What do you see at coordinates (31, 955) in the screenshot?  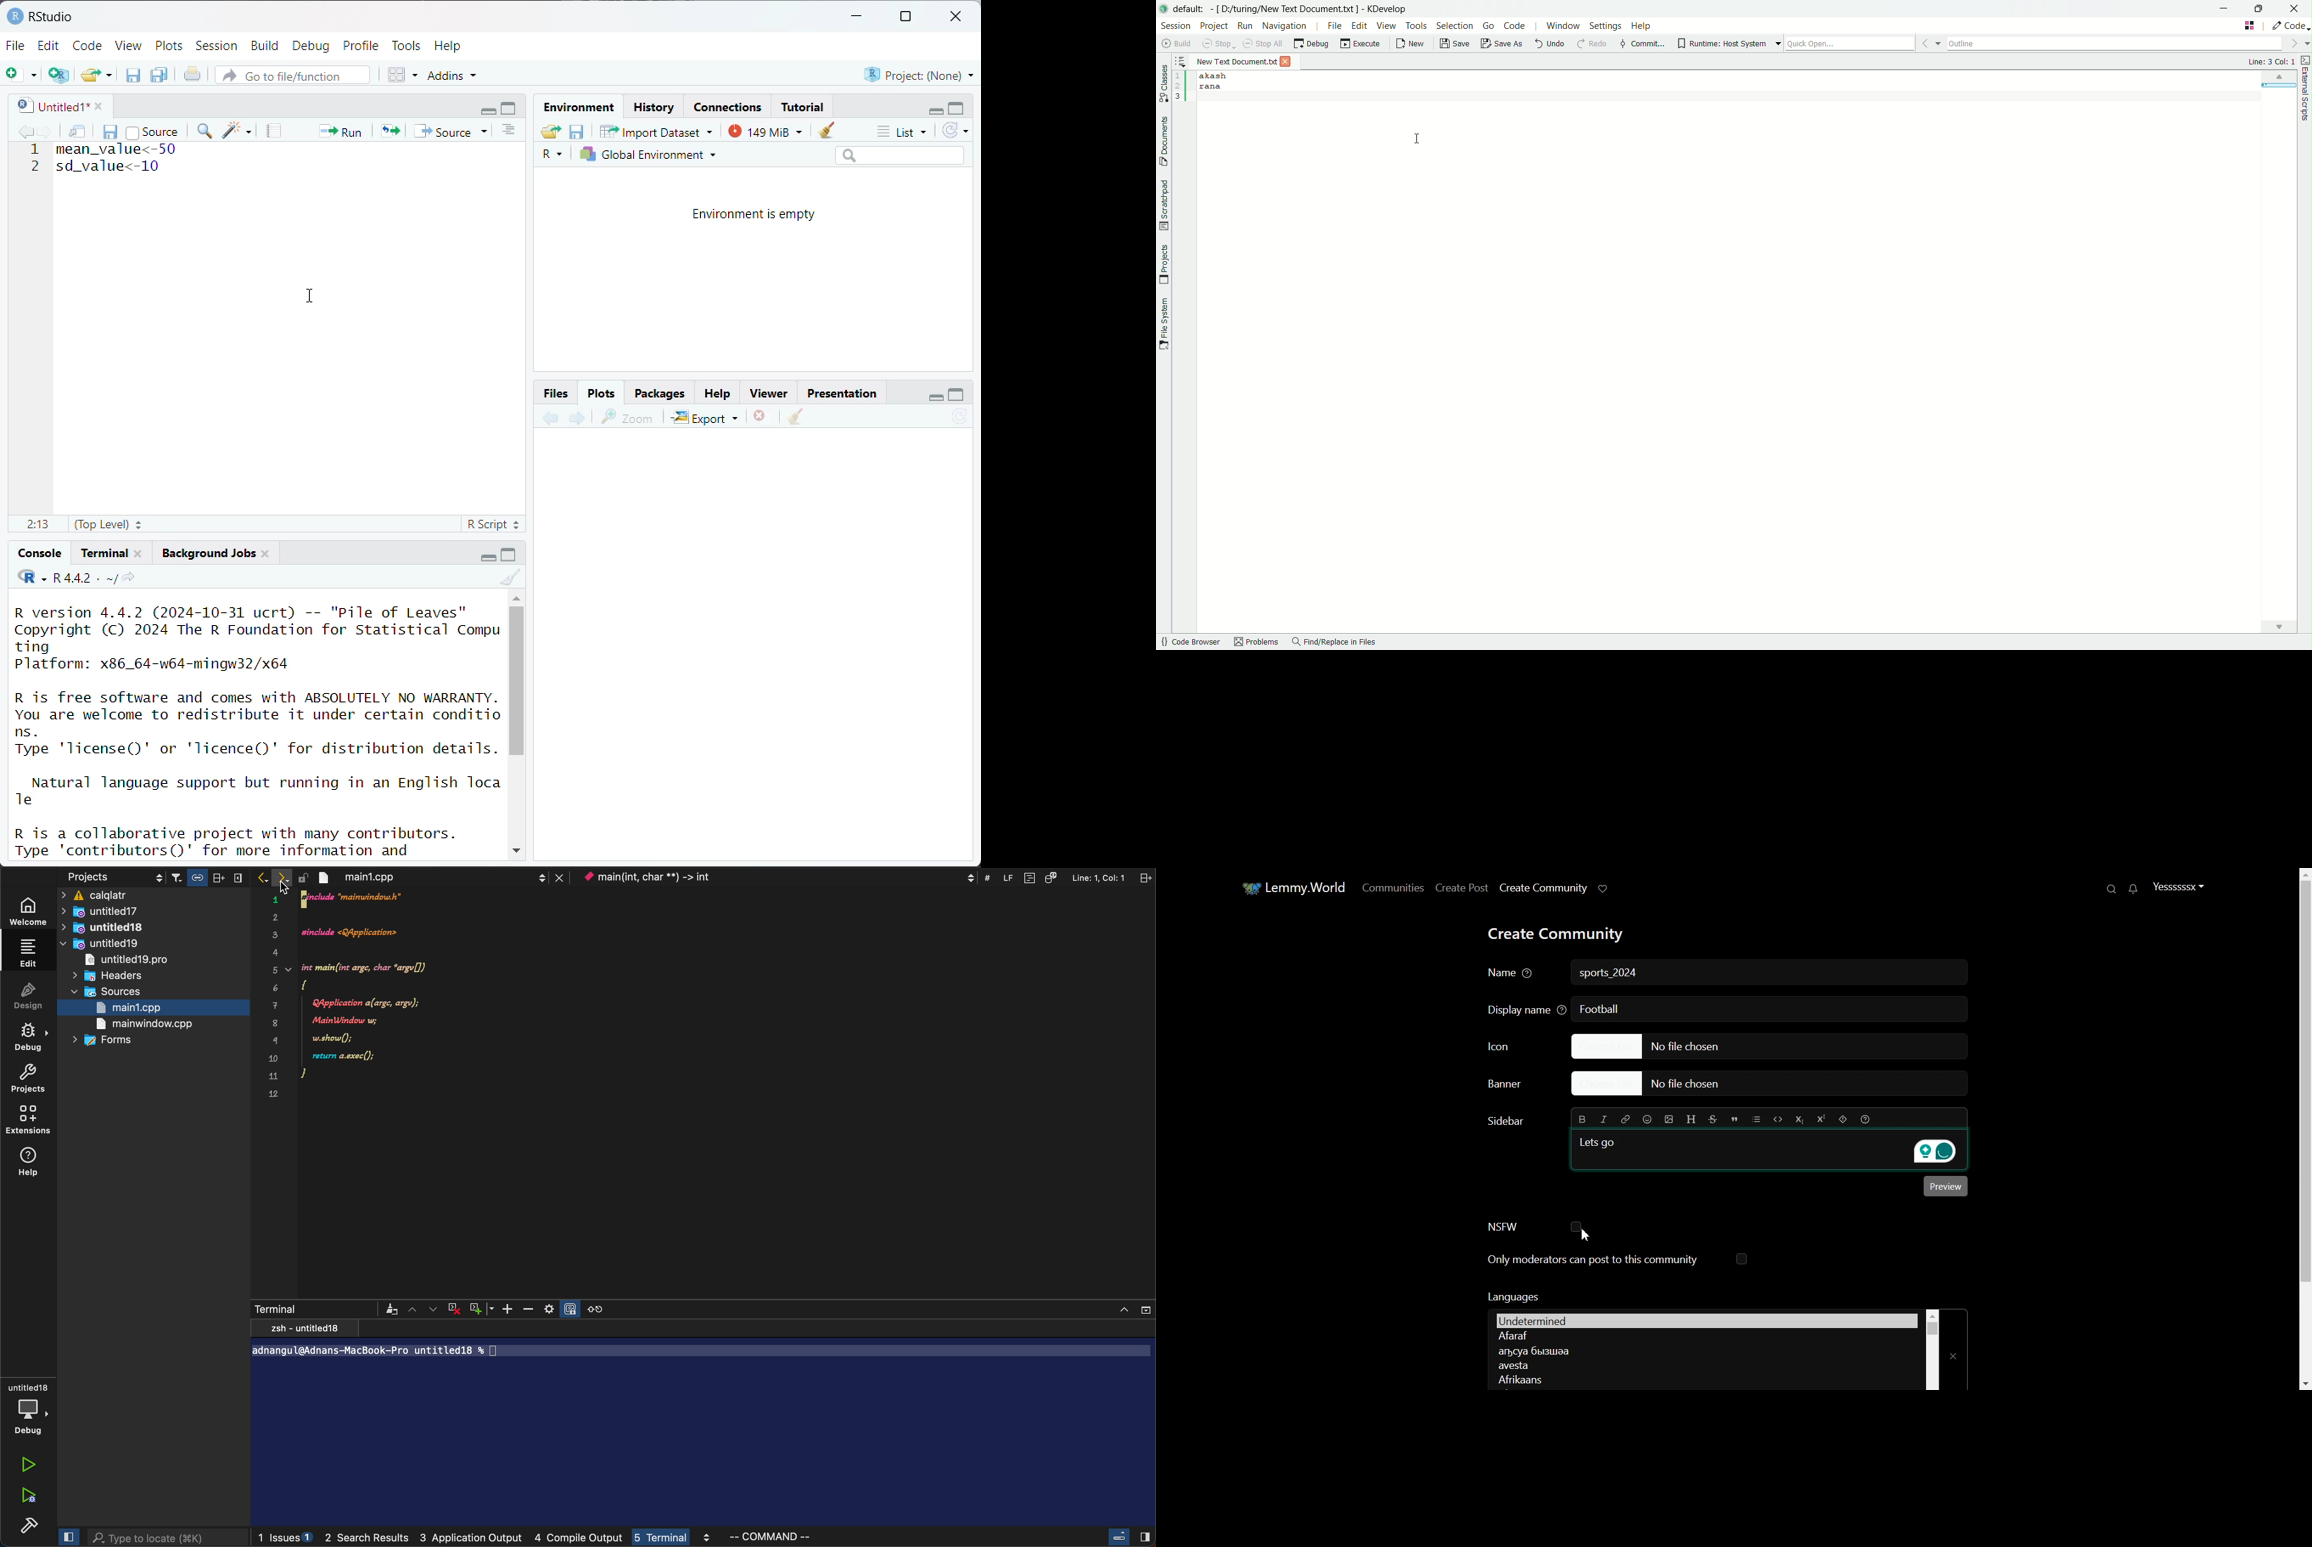 I see `edit` at bounding box center [31, 955].